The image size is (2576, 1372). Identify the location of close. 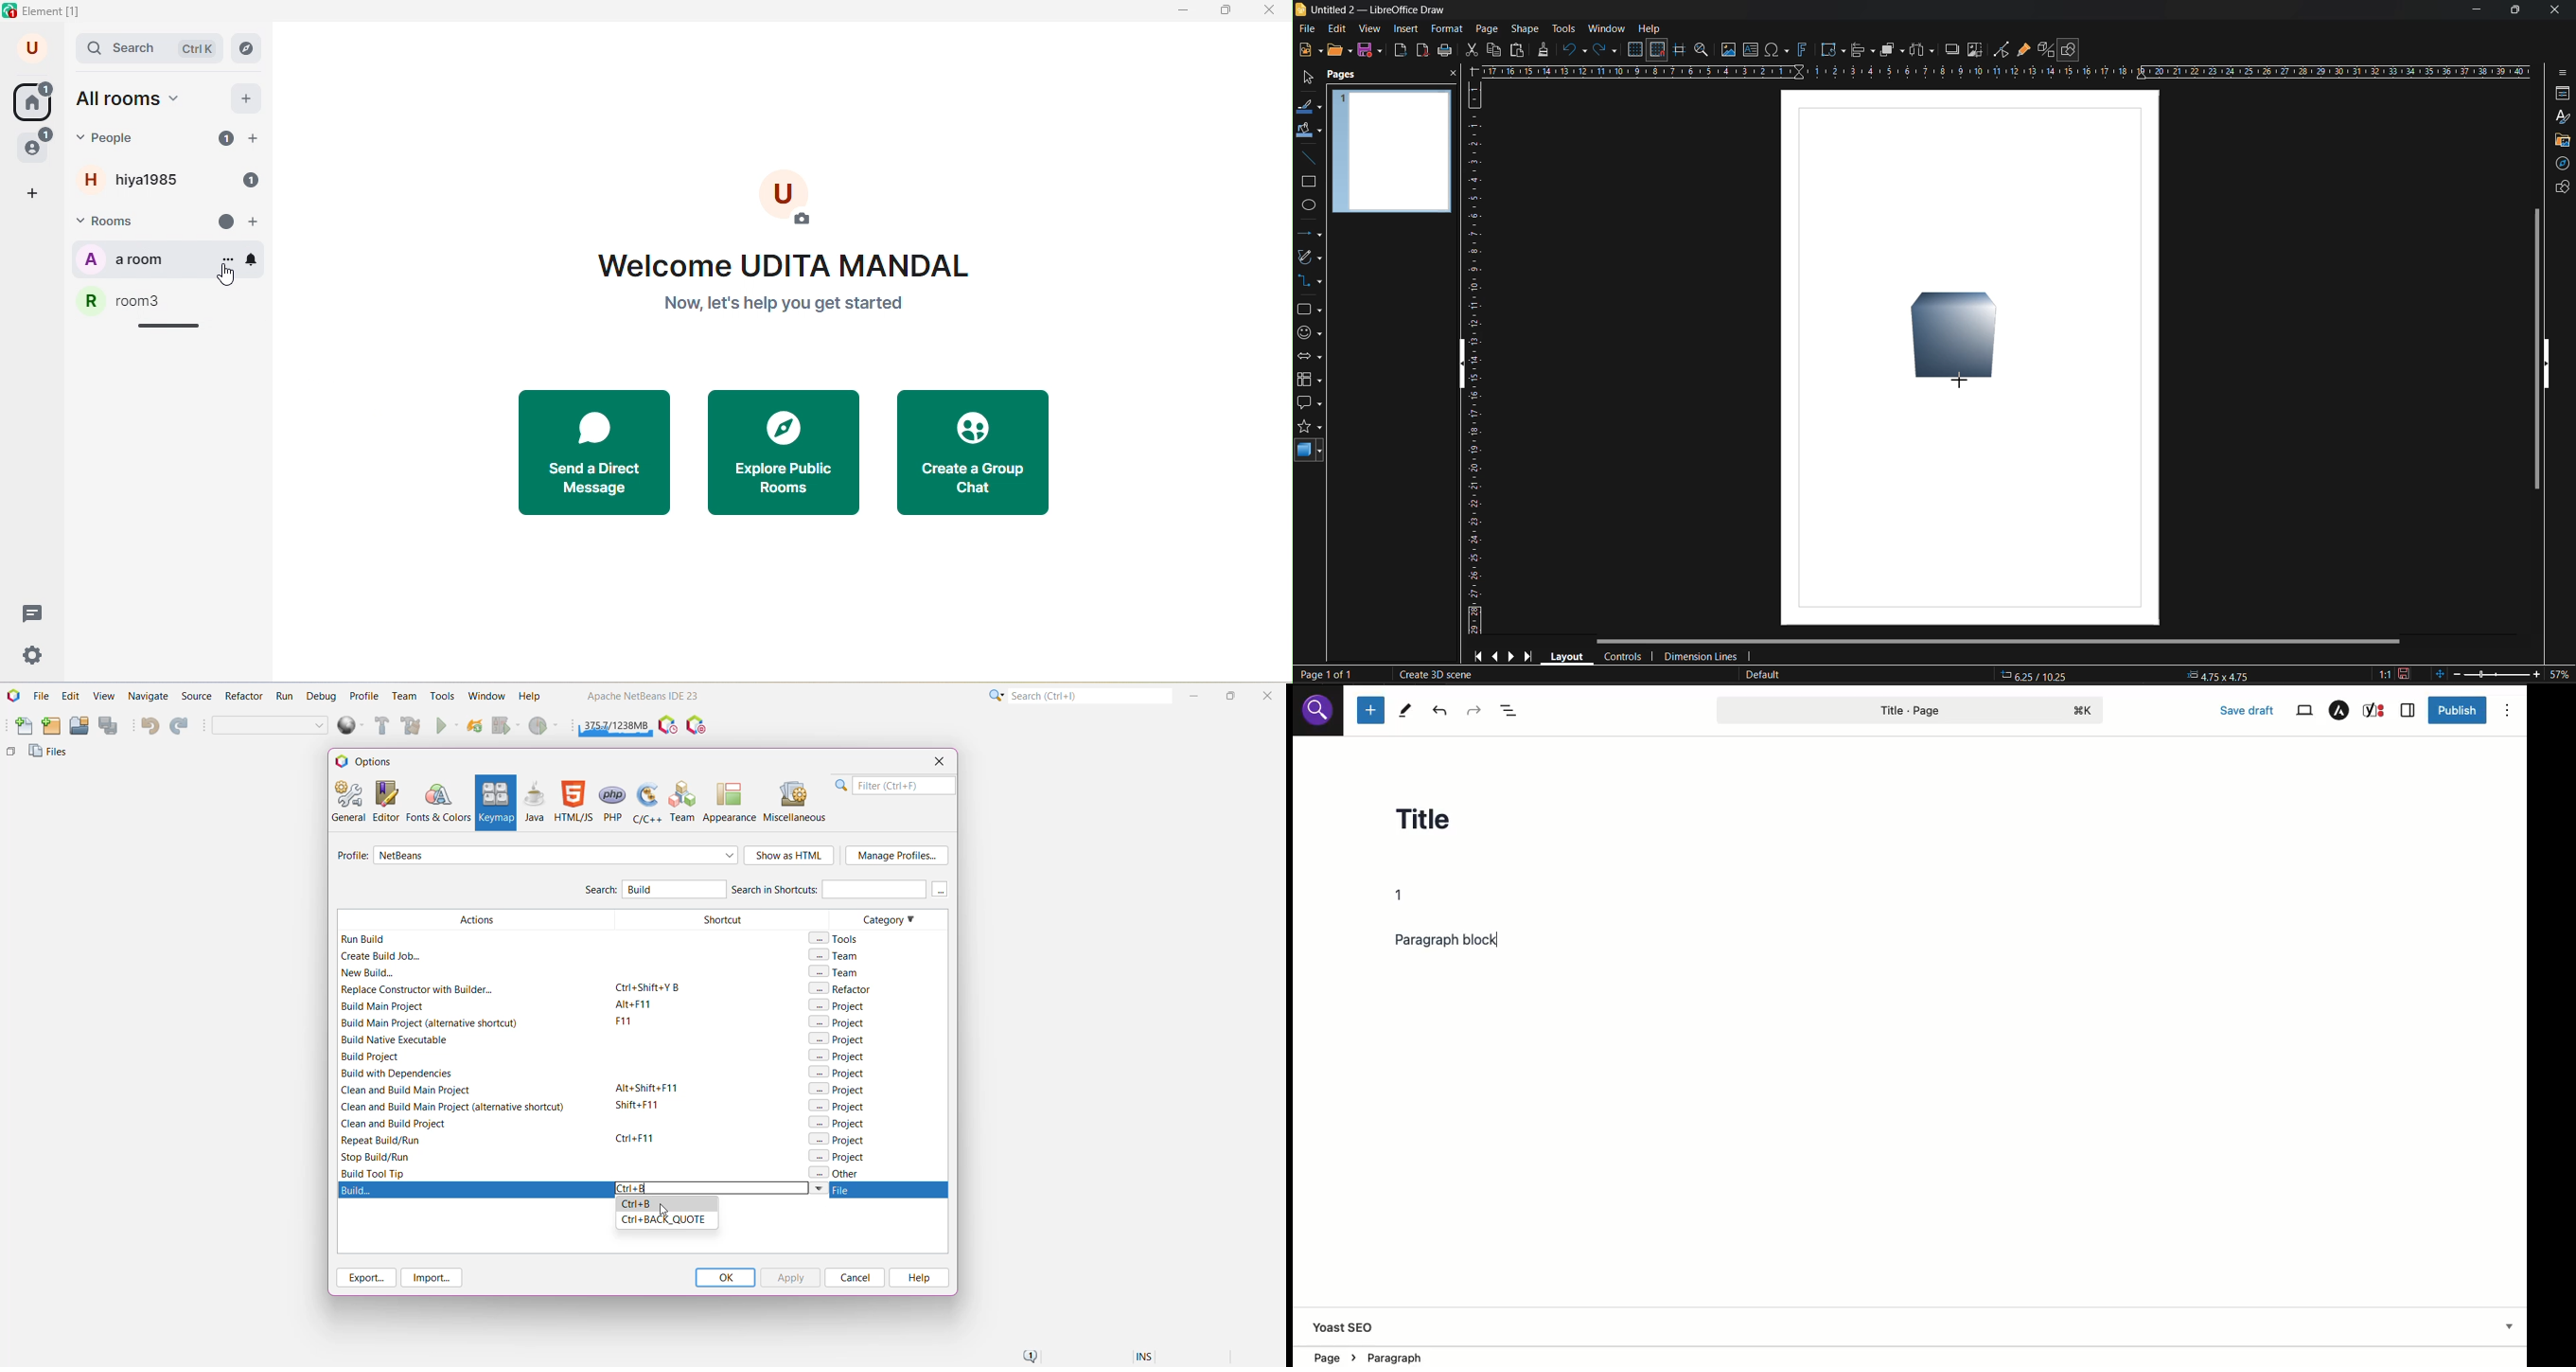
(2552, 8).